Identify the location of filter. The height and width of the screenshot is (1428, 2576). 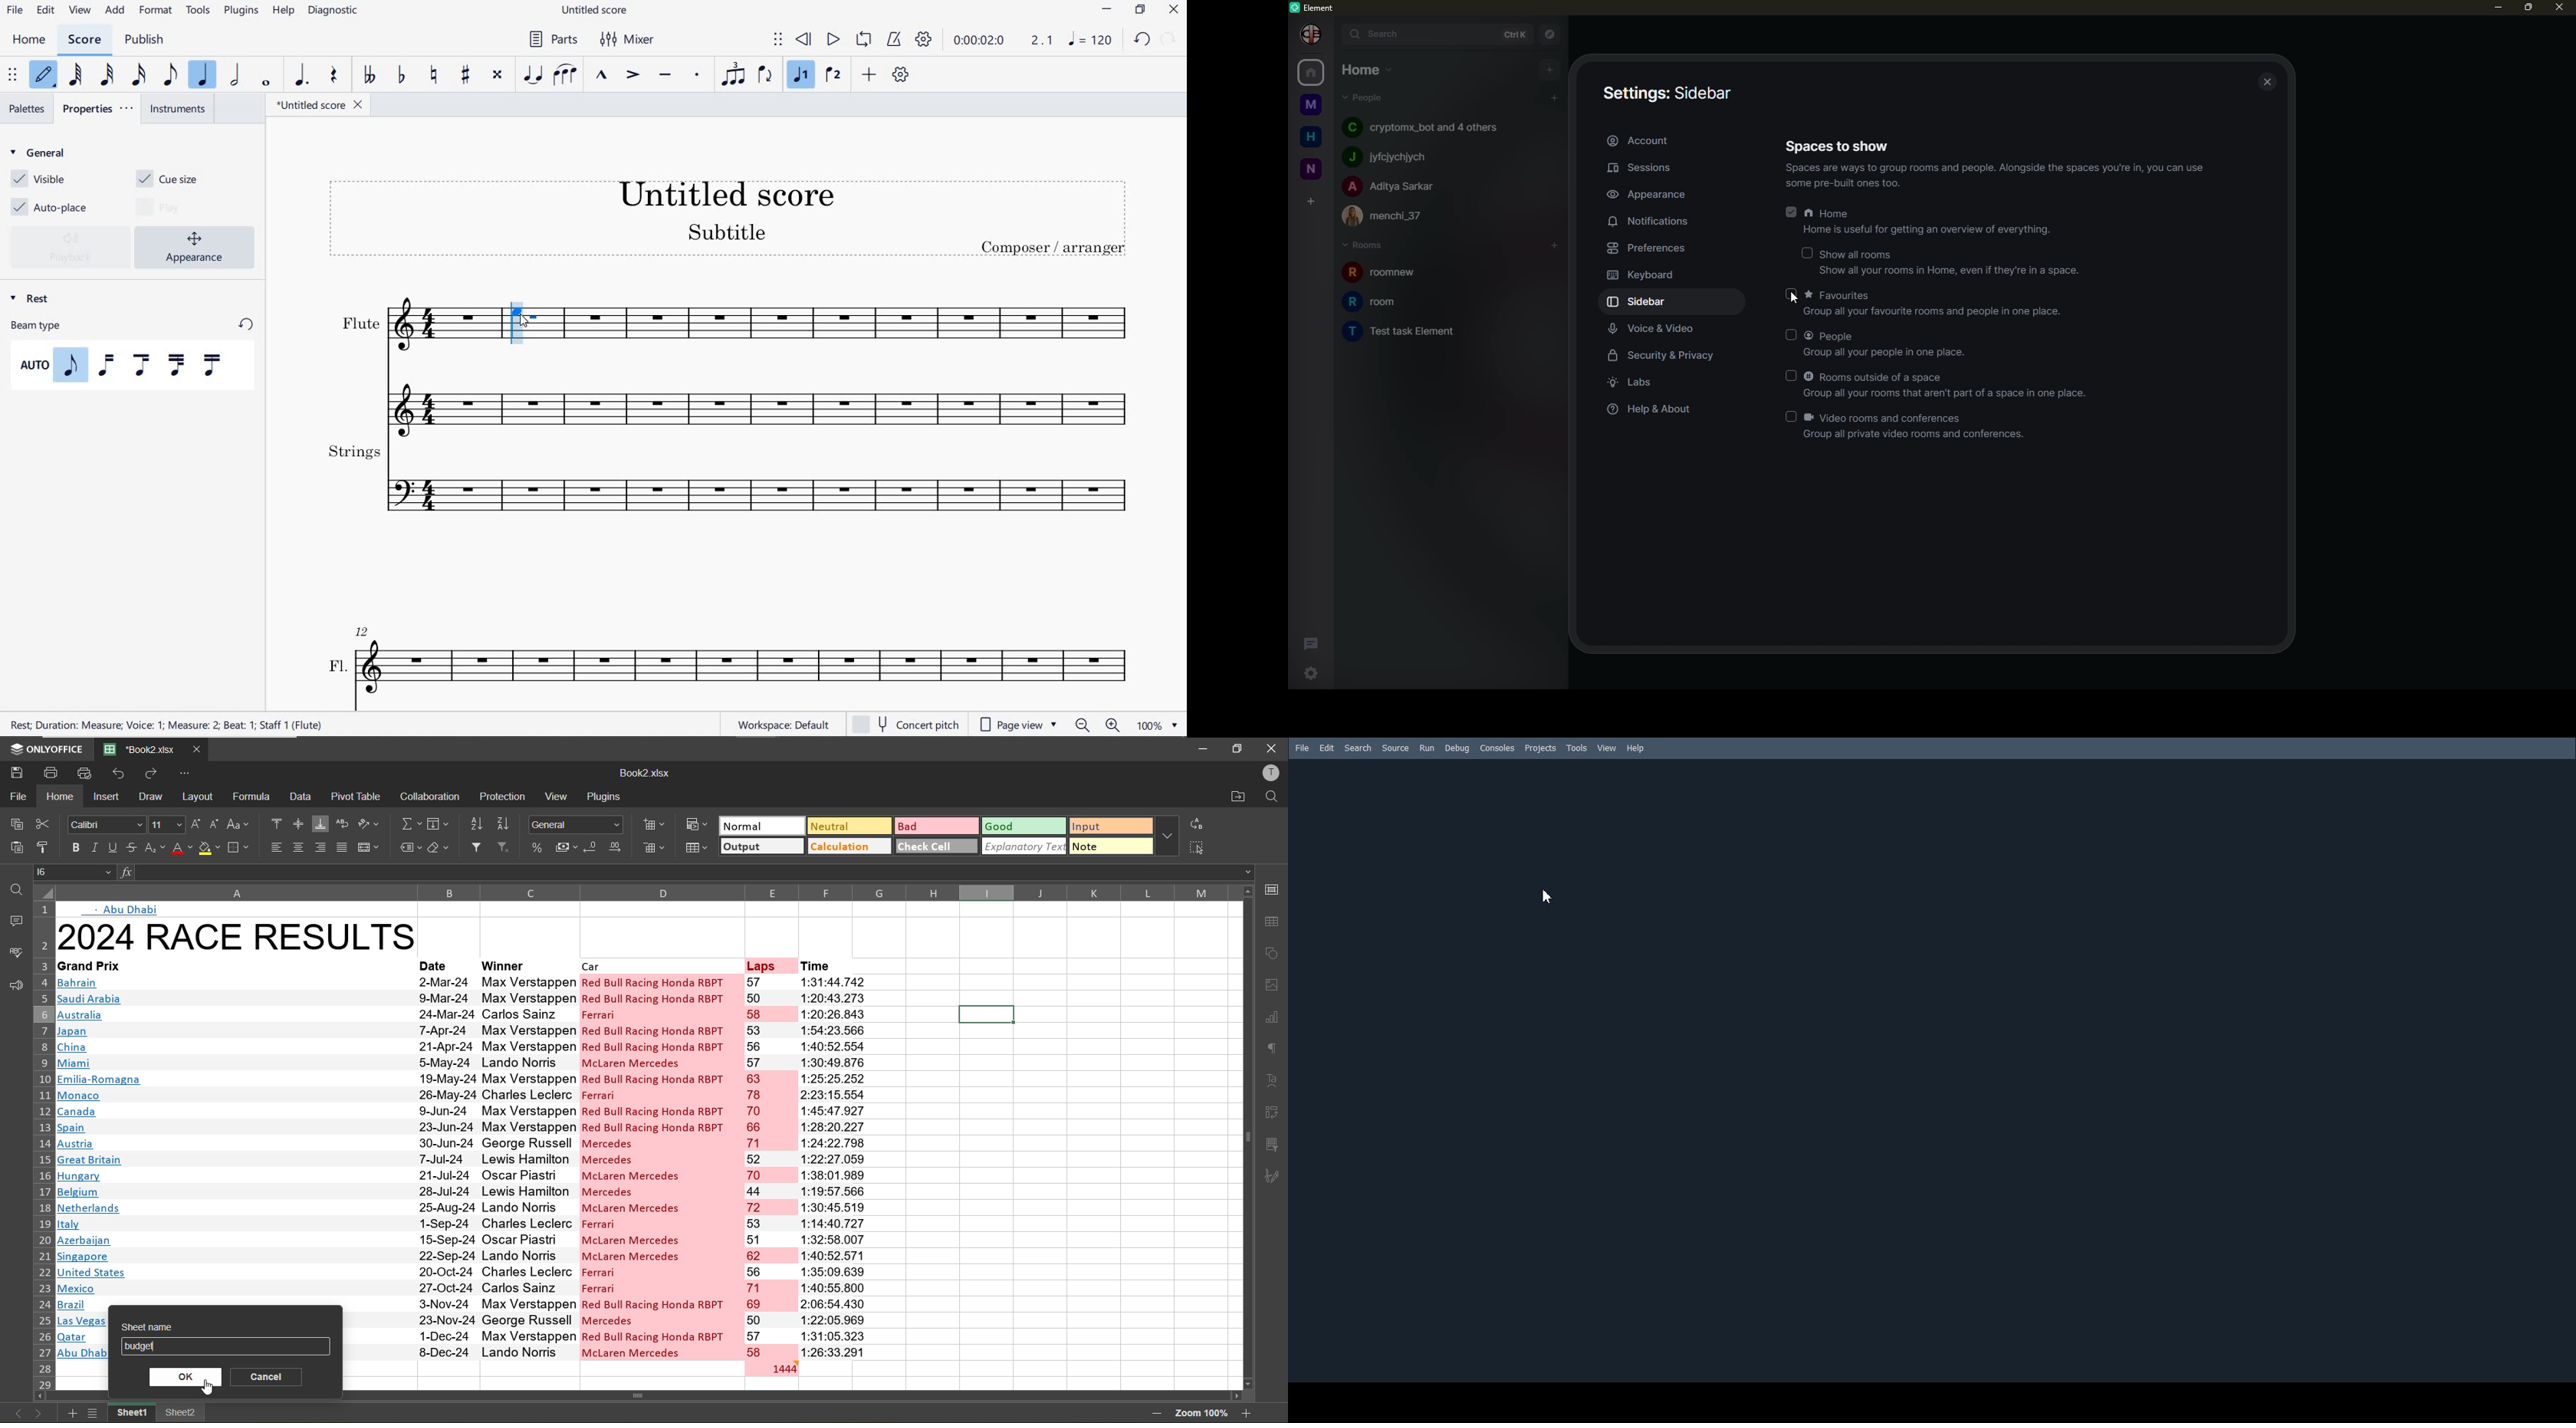
(478, 848).